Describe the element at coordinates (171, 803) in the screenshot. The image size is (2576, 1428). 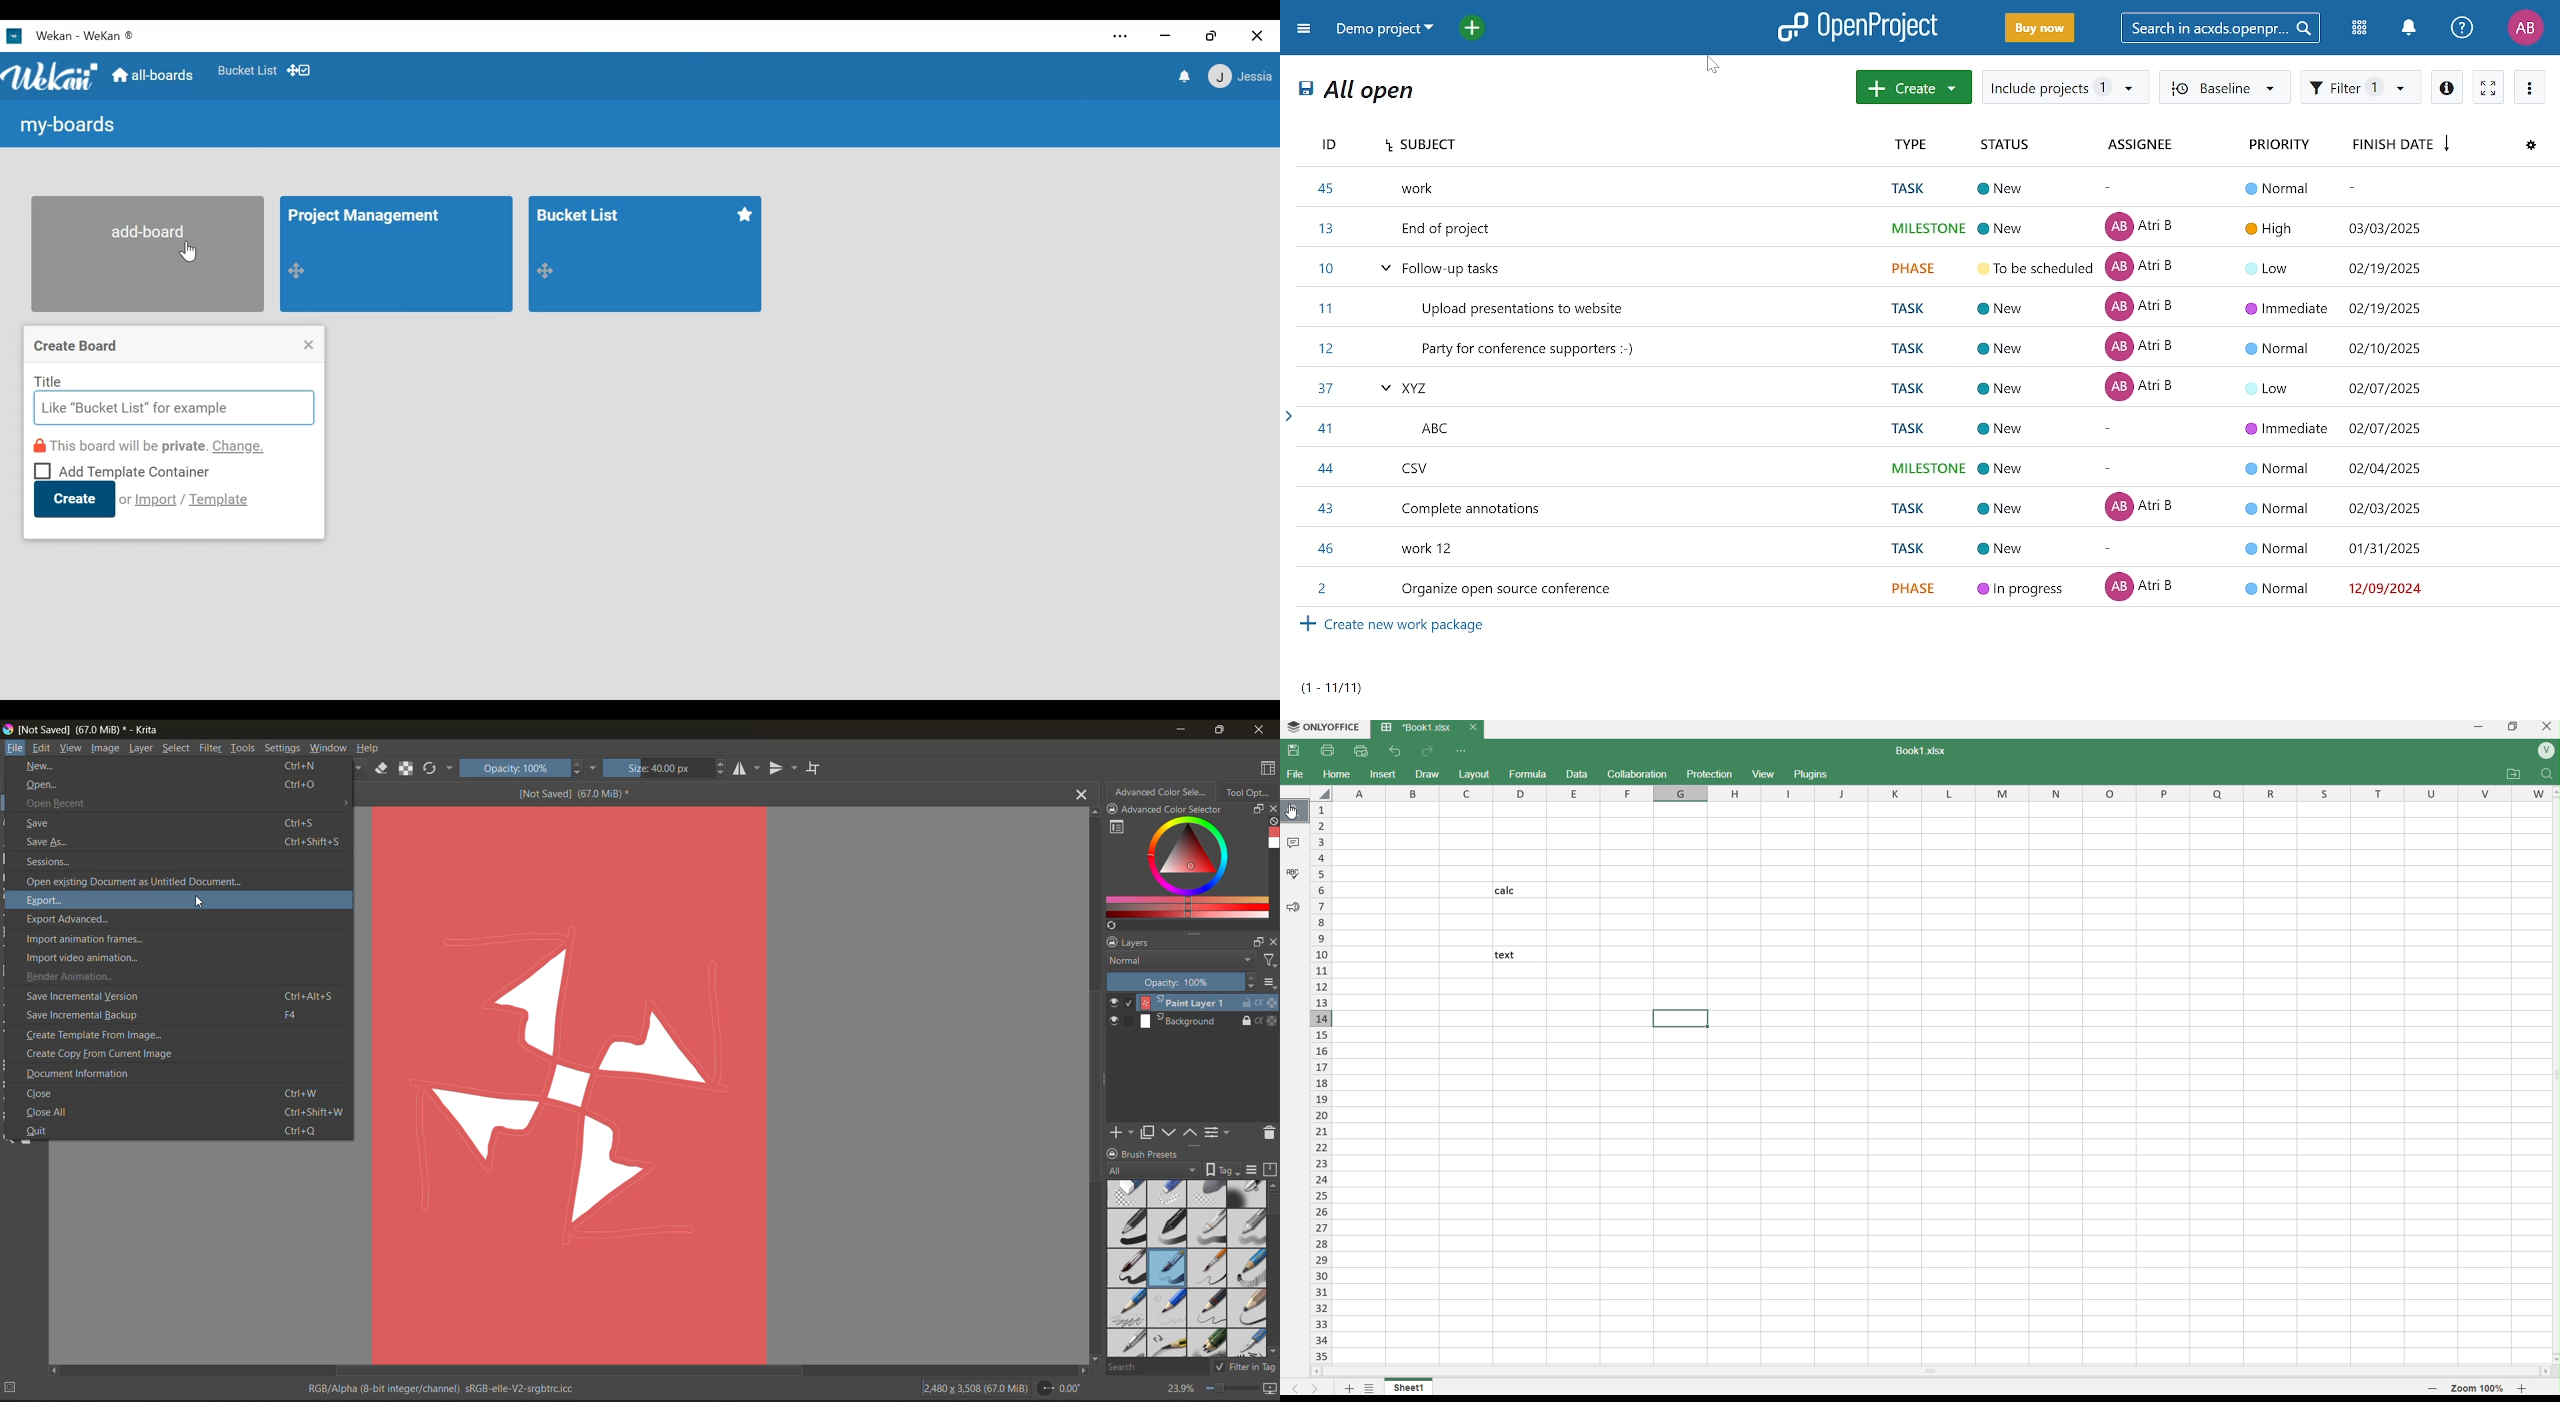
I see `open recent` at that location.